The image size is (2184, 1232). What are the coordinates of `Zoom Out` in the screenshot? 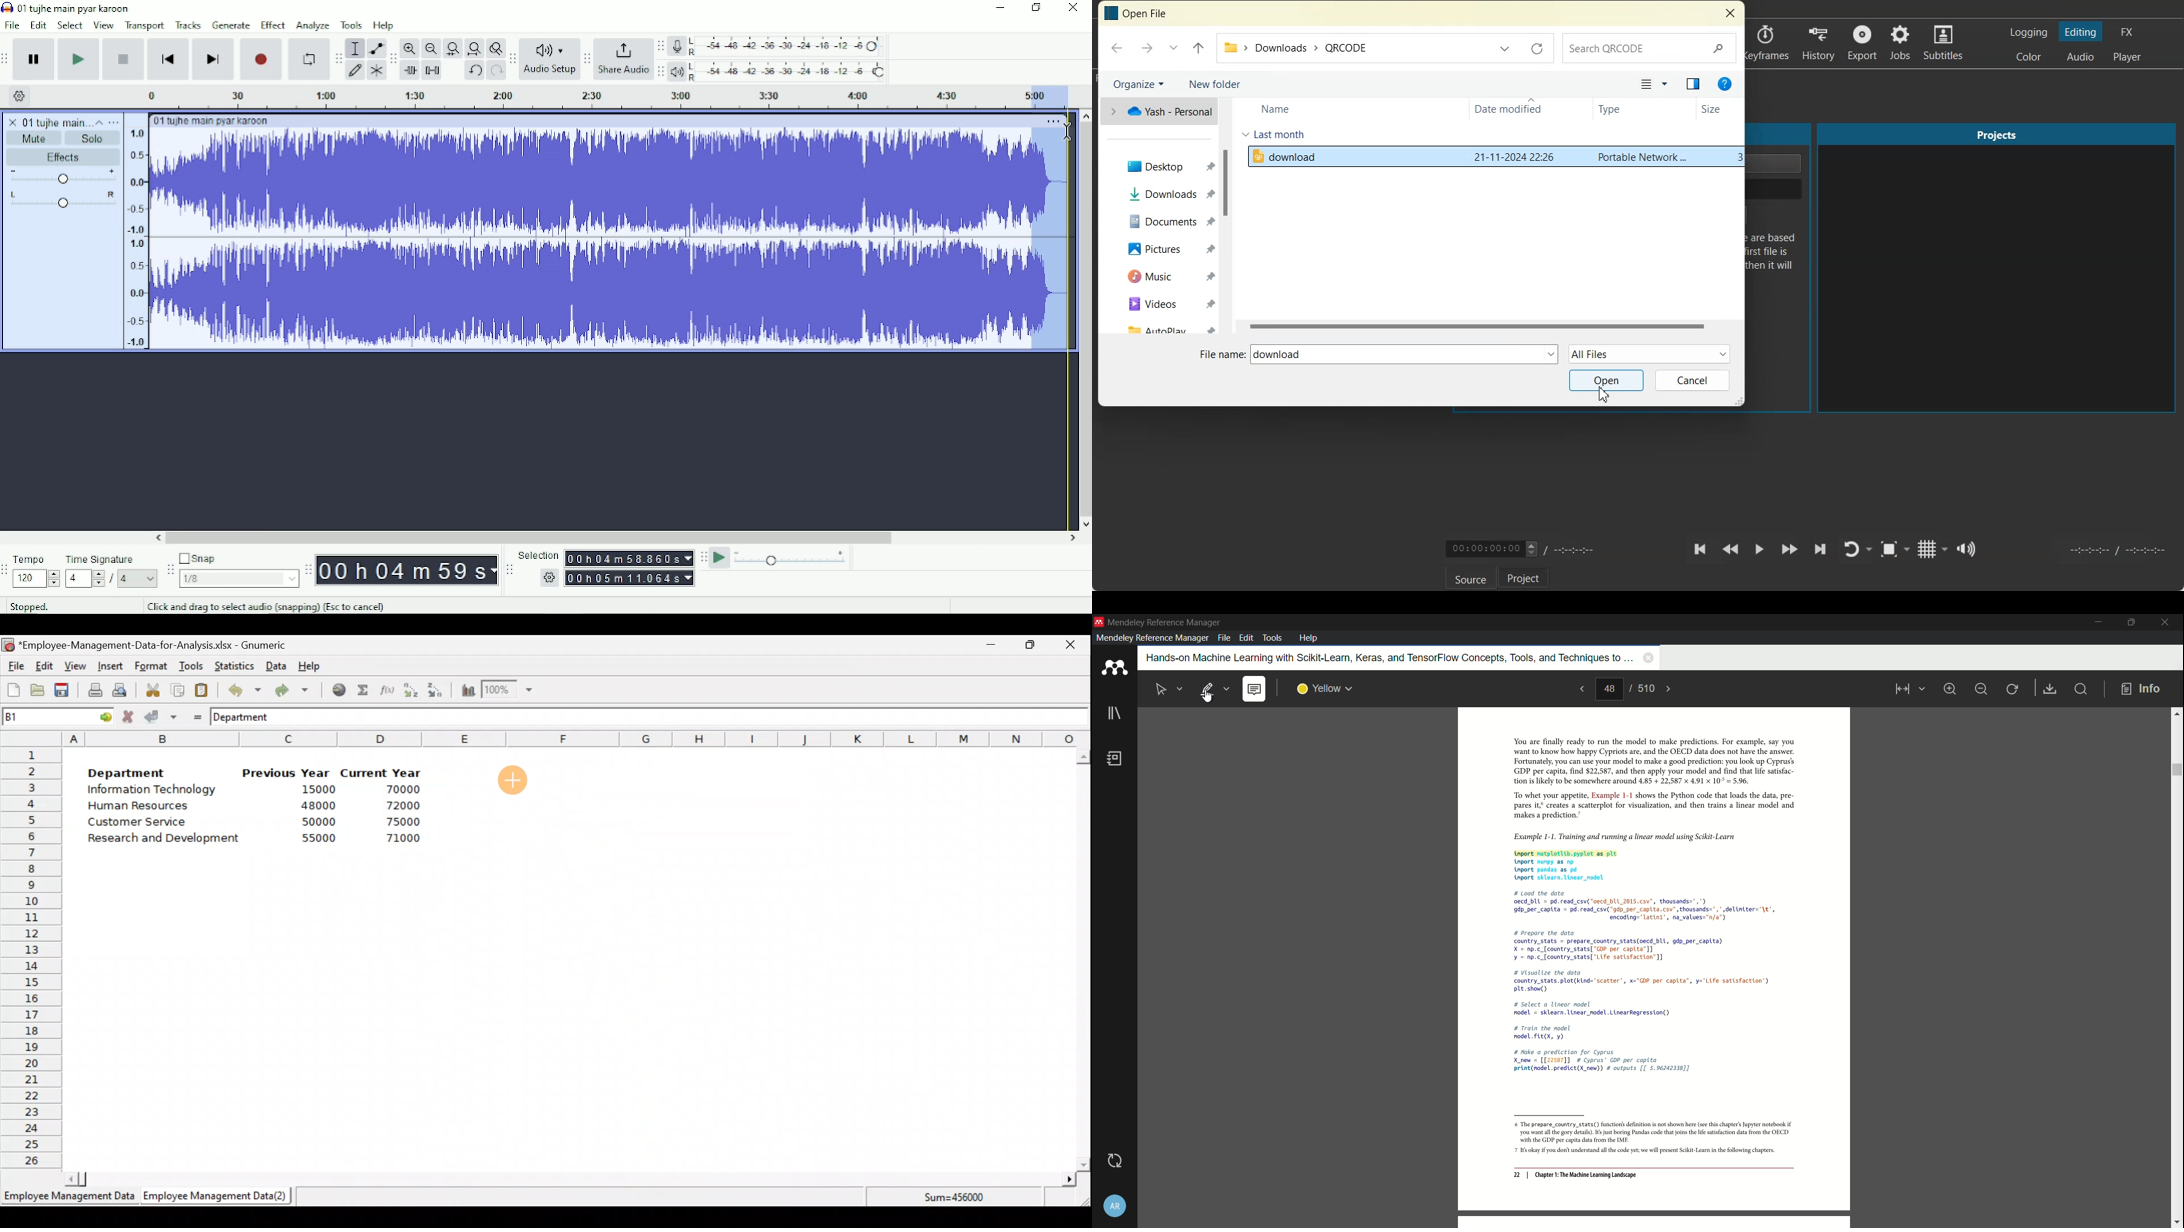 It's located at (431, 48).